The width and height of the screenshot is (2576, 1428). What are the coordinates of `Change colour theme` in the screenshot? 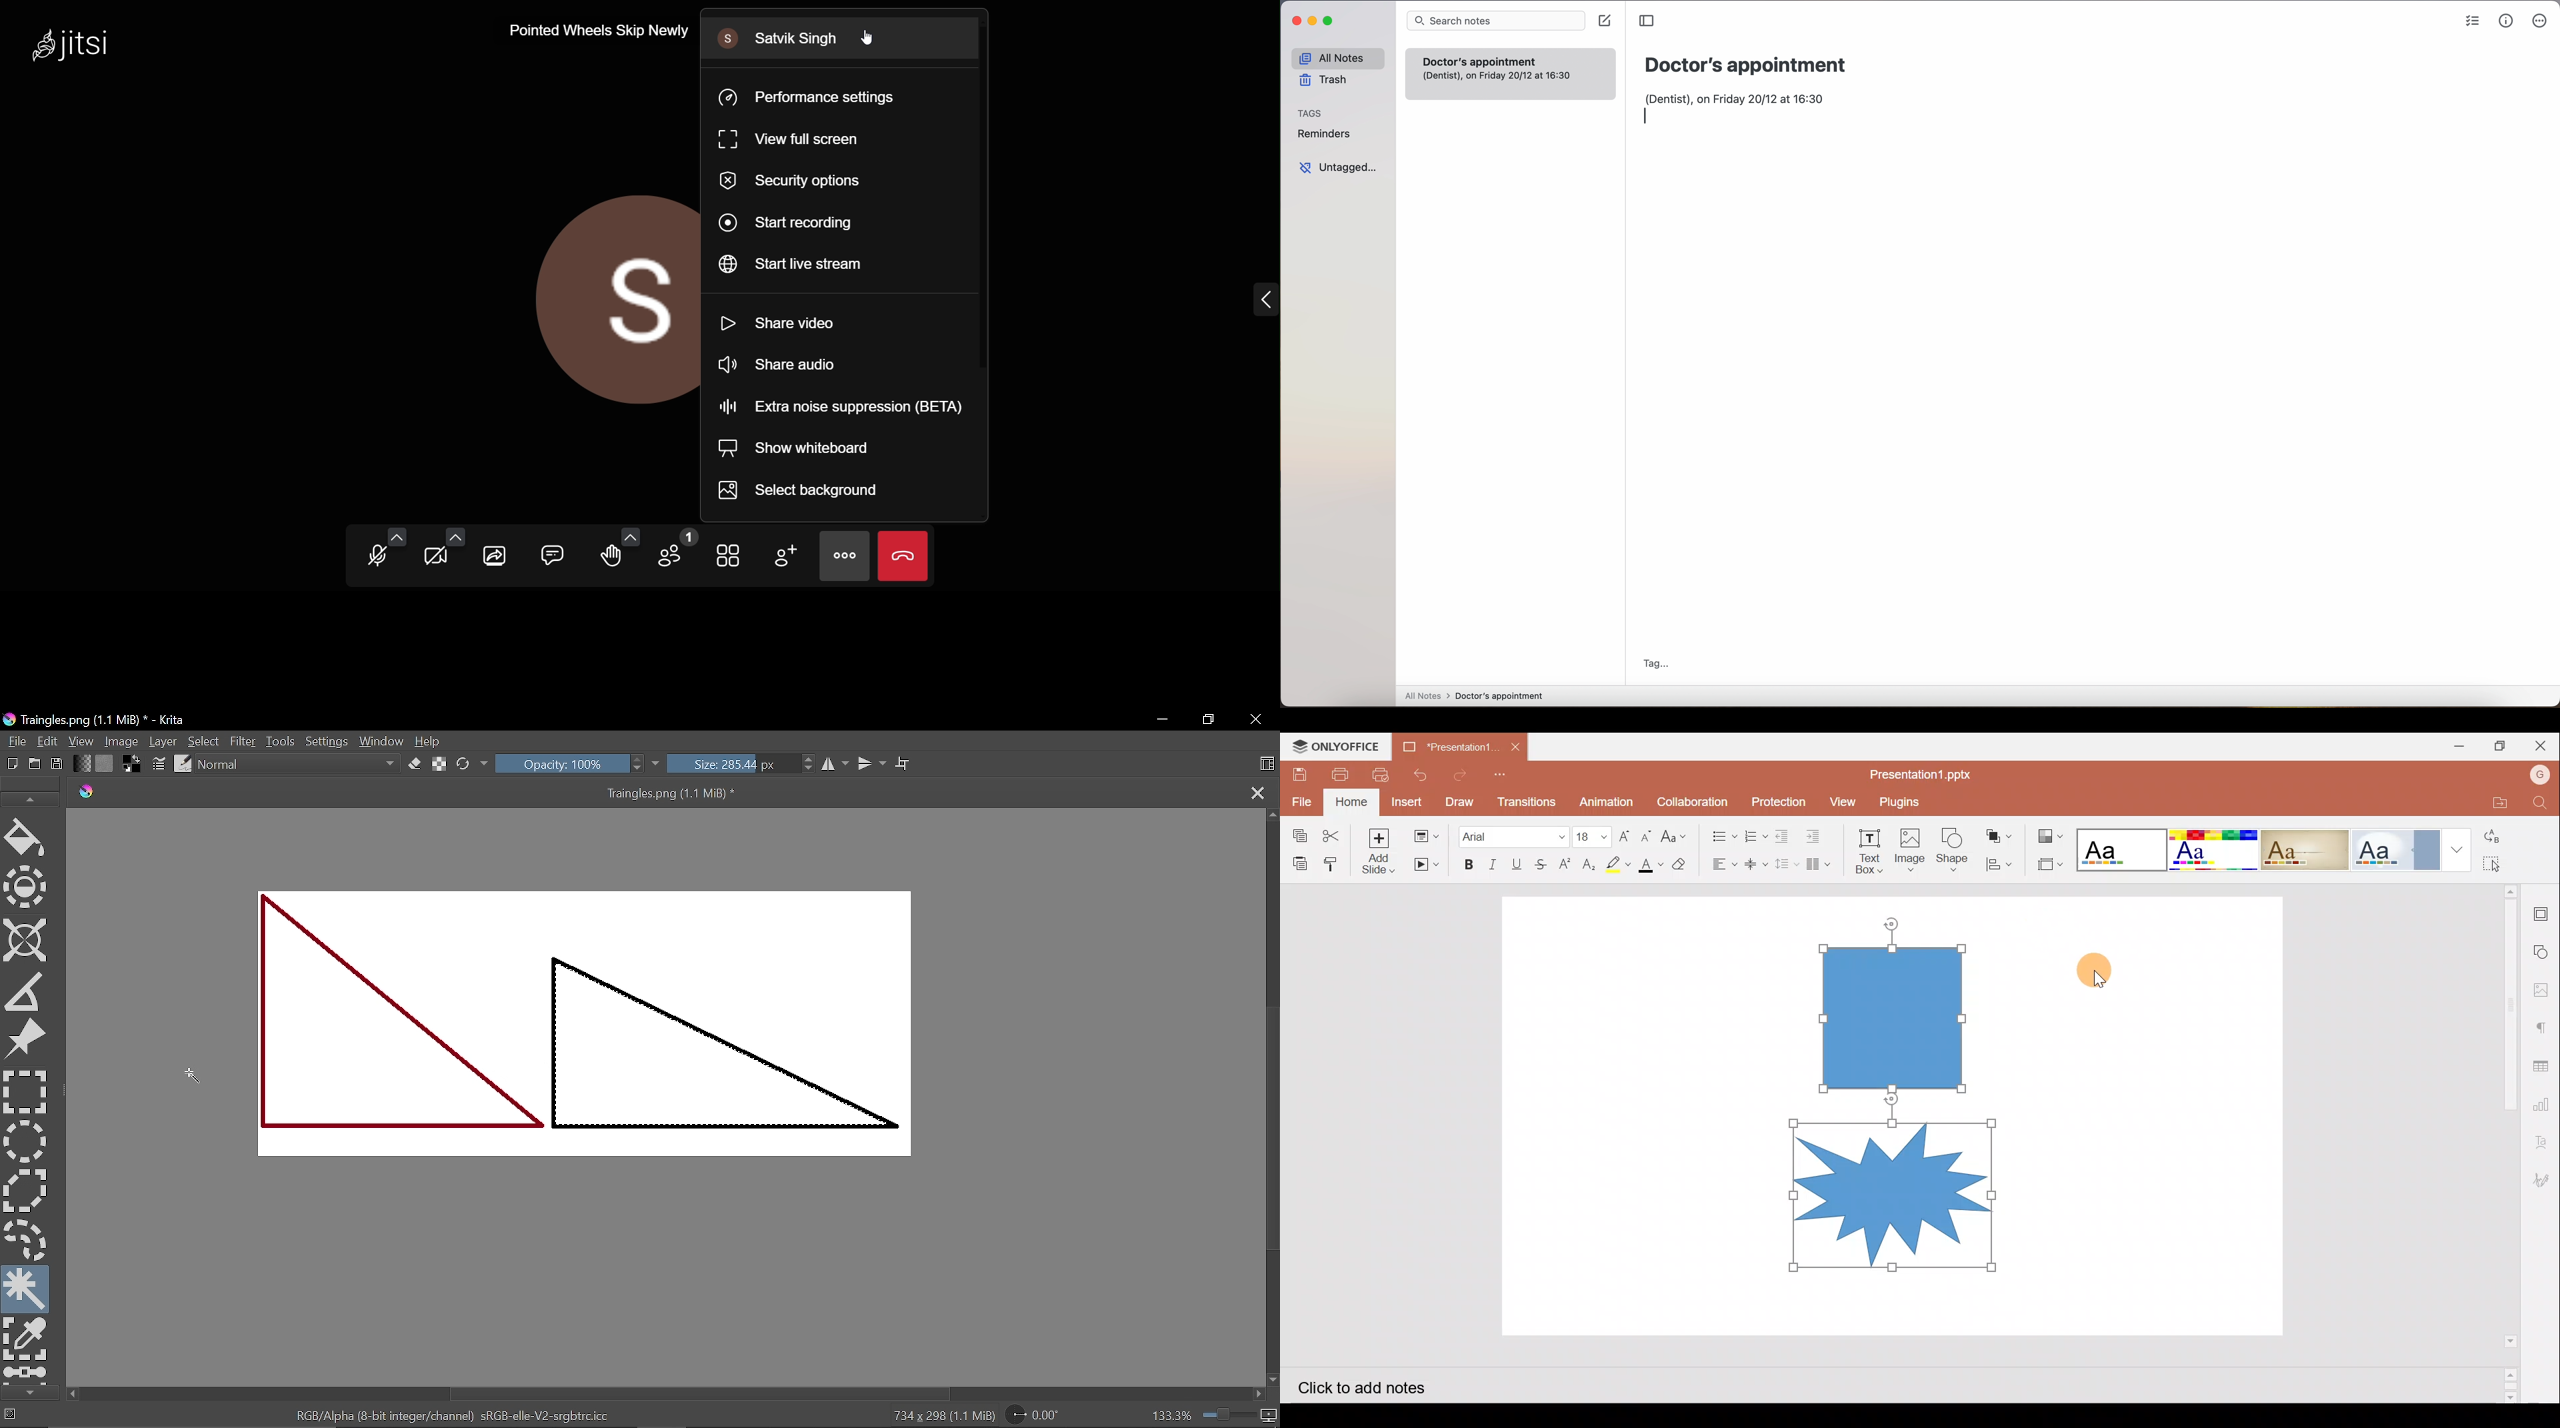 It's located at (2052, 833).